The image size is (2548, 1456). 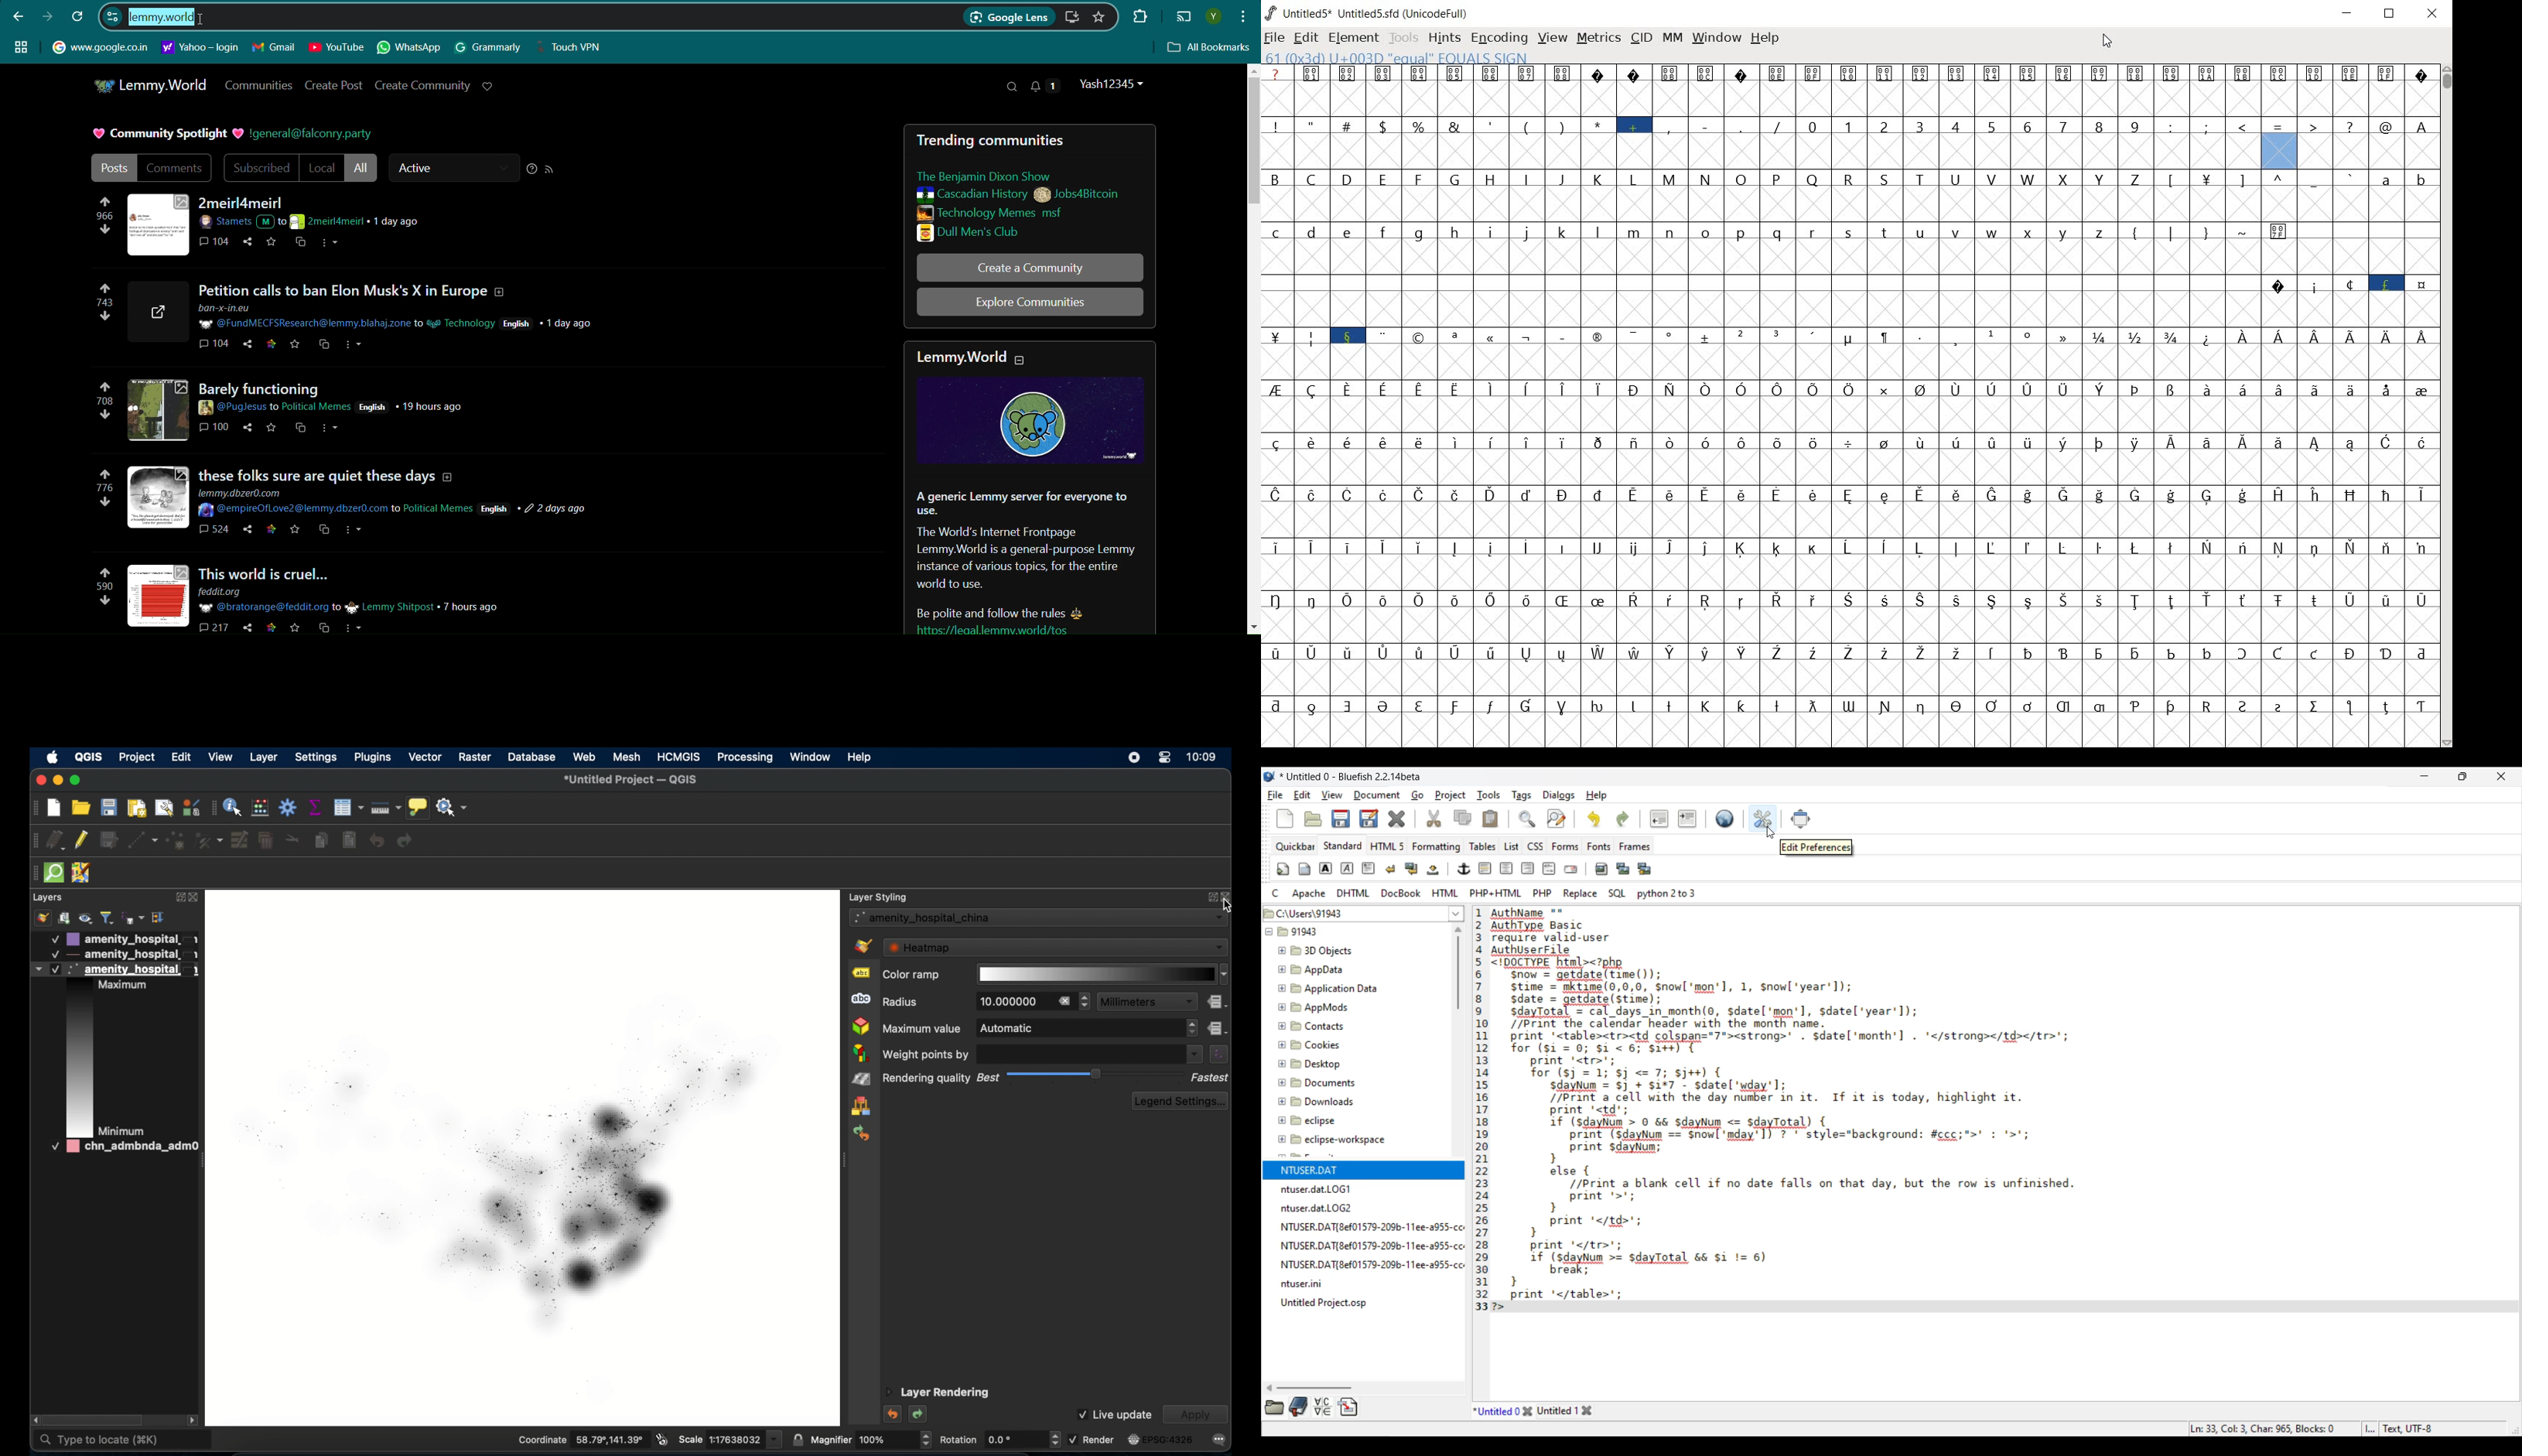 I want to click on Show in smaller tab, so click(x=2462, y=776).